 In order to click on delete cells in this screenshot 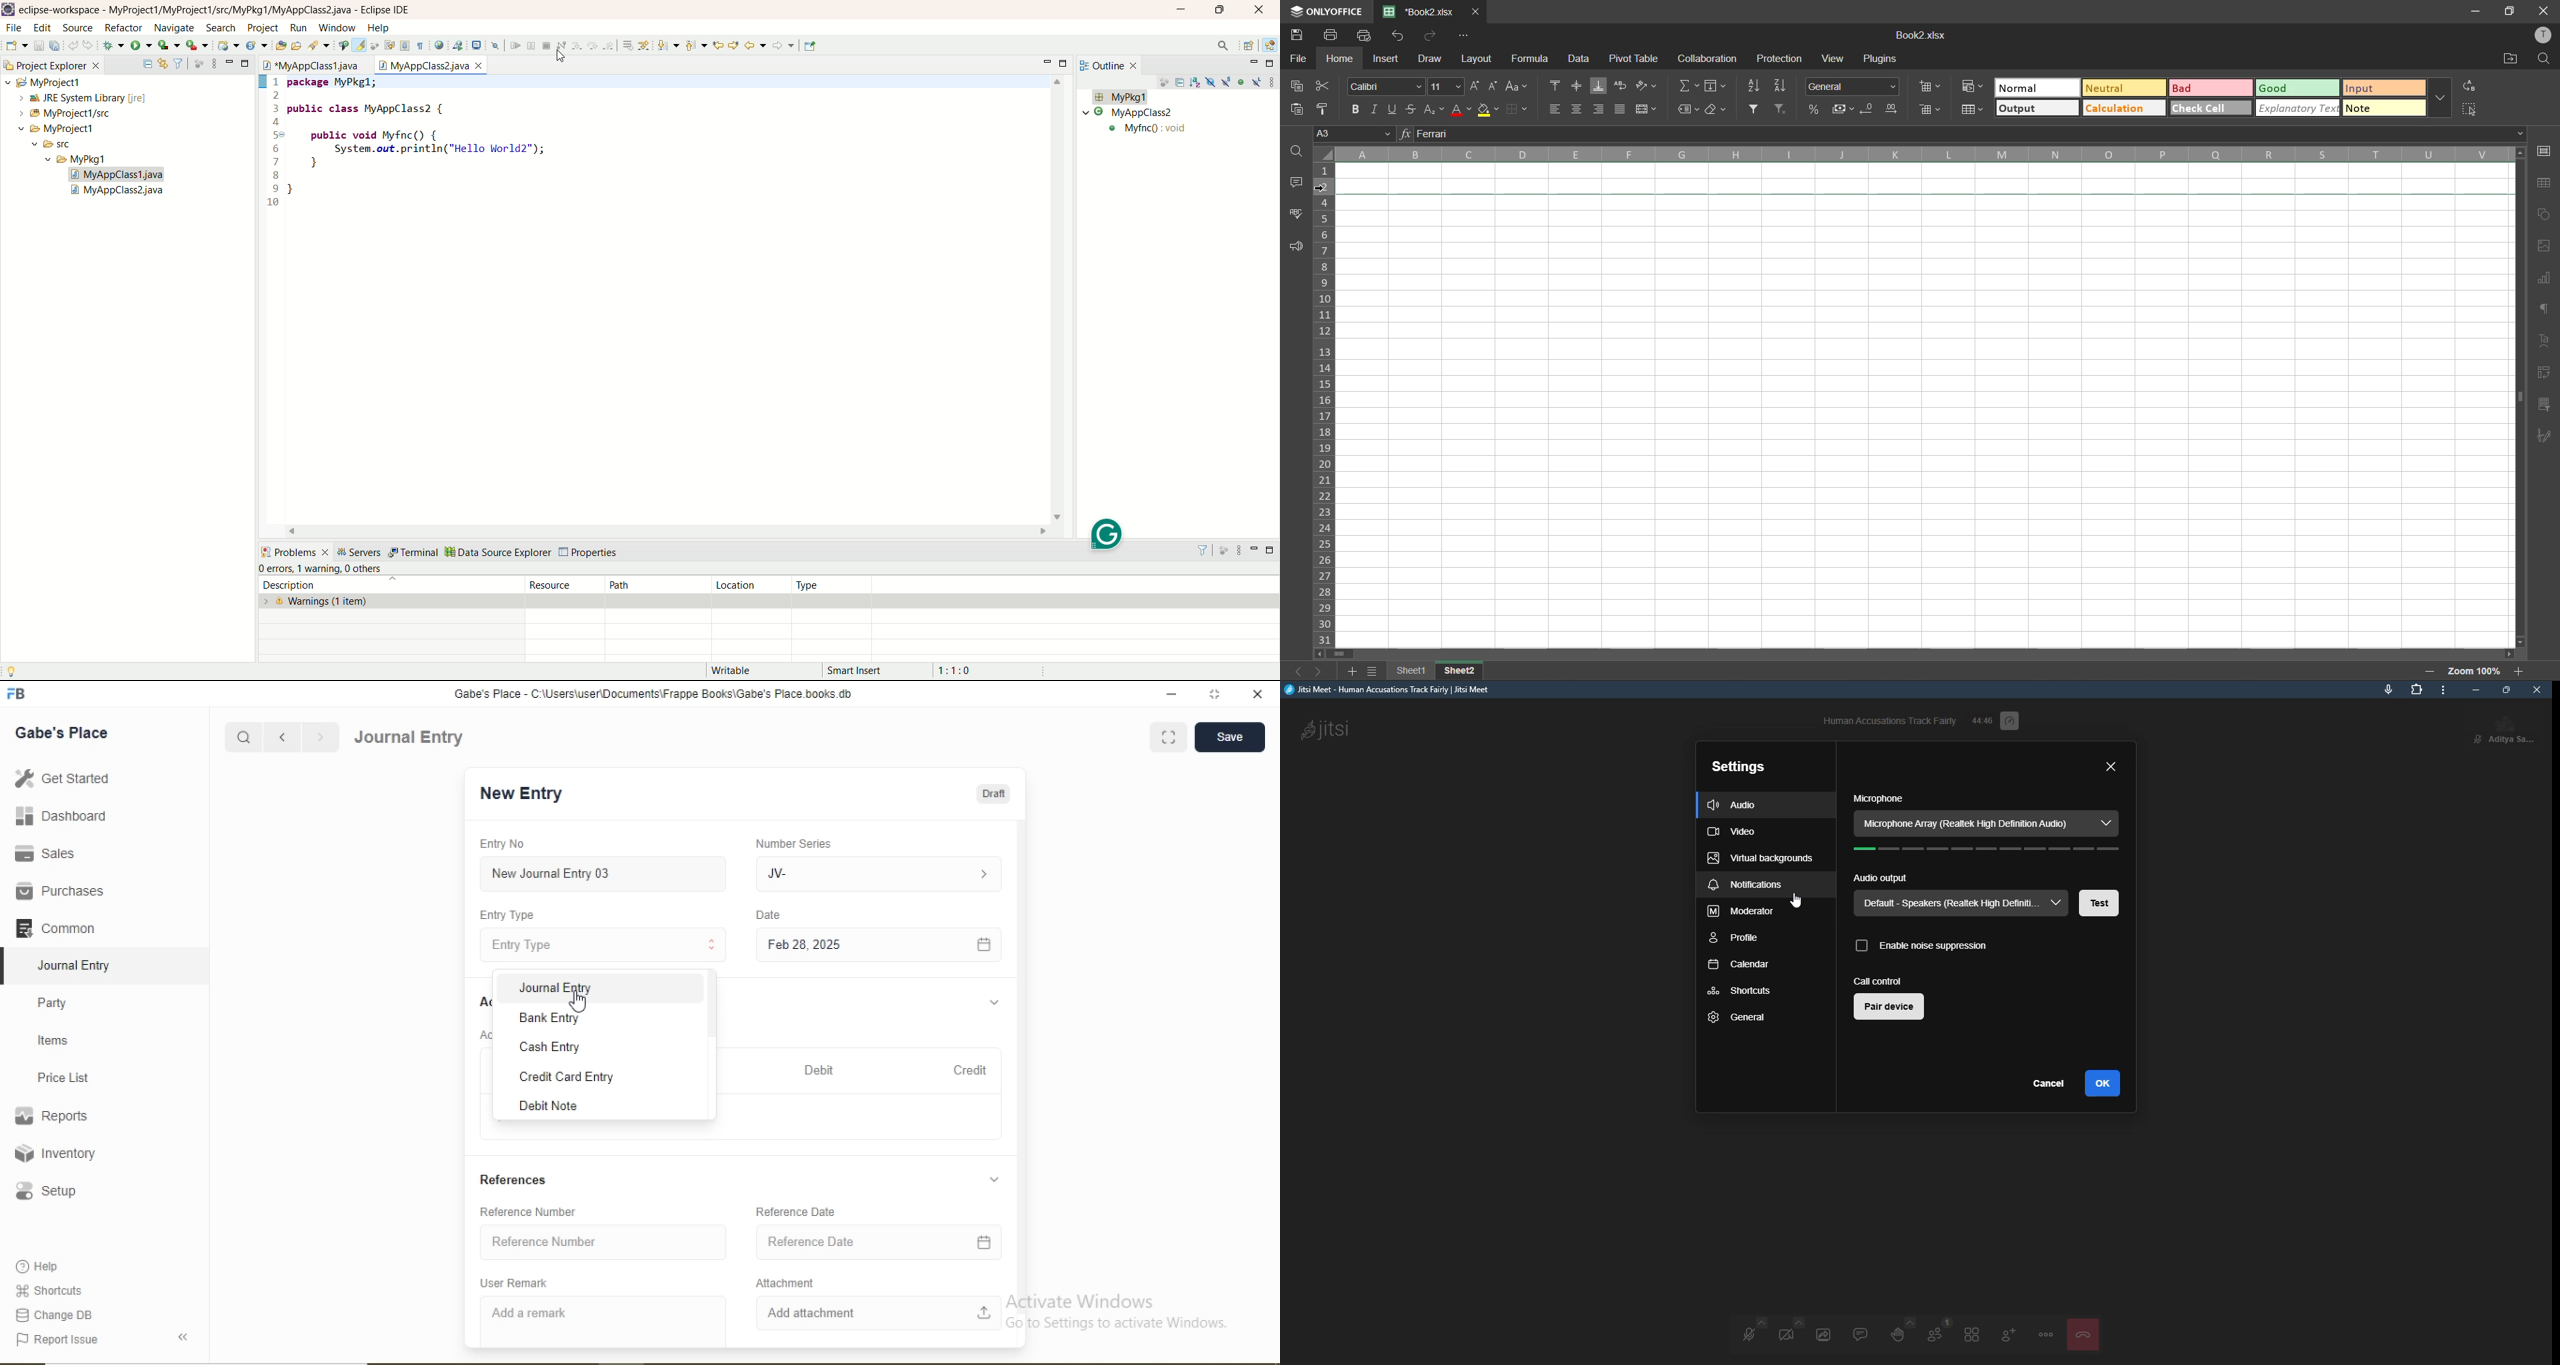, I will do `click(1931, 111)`.